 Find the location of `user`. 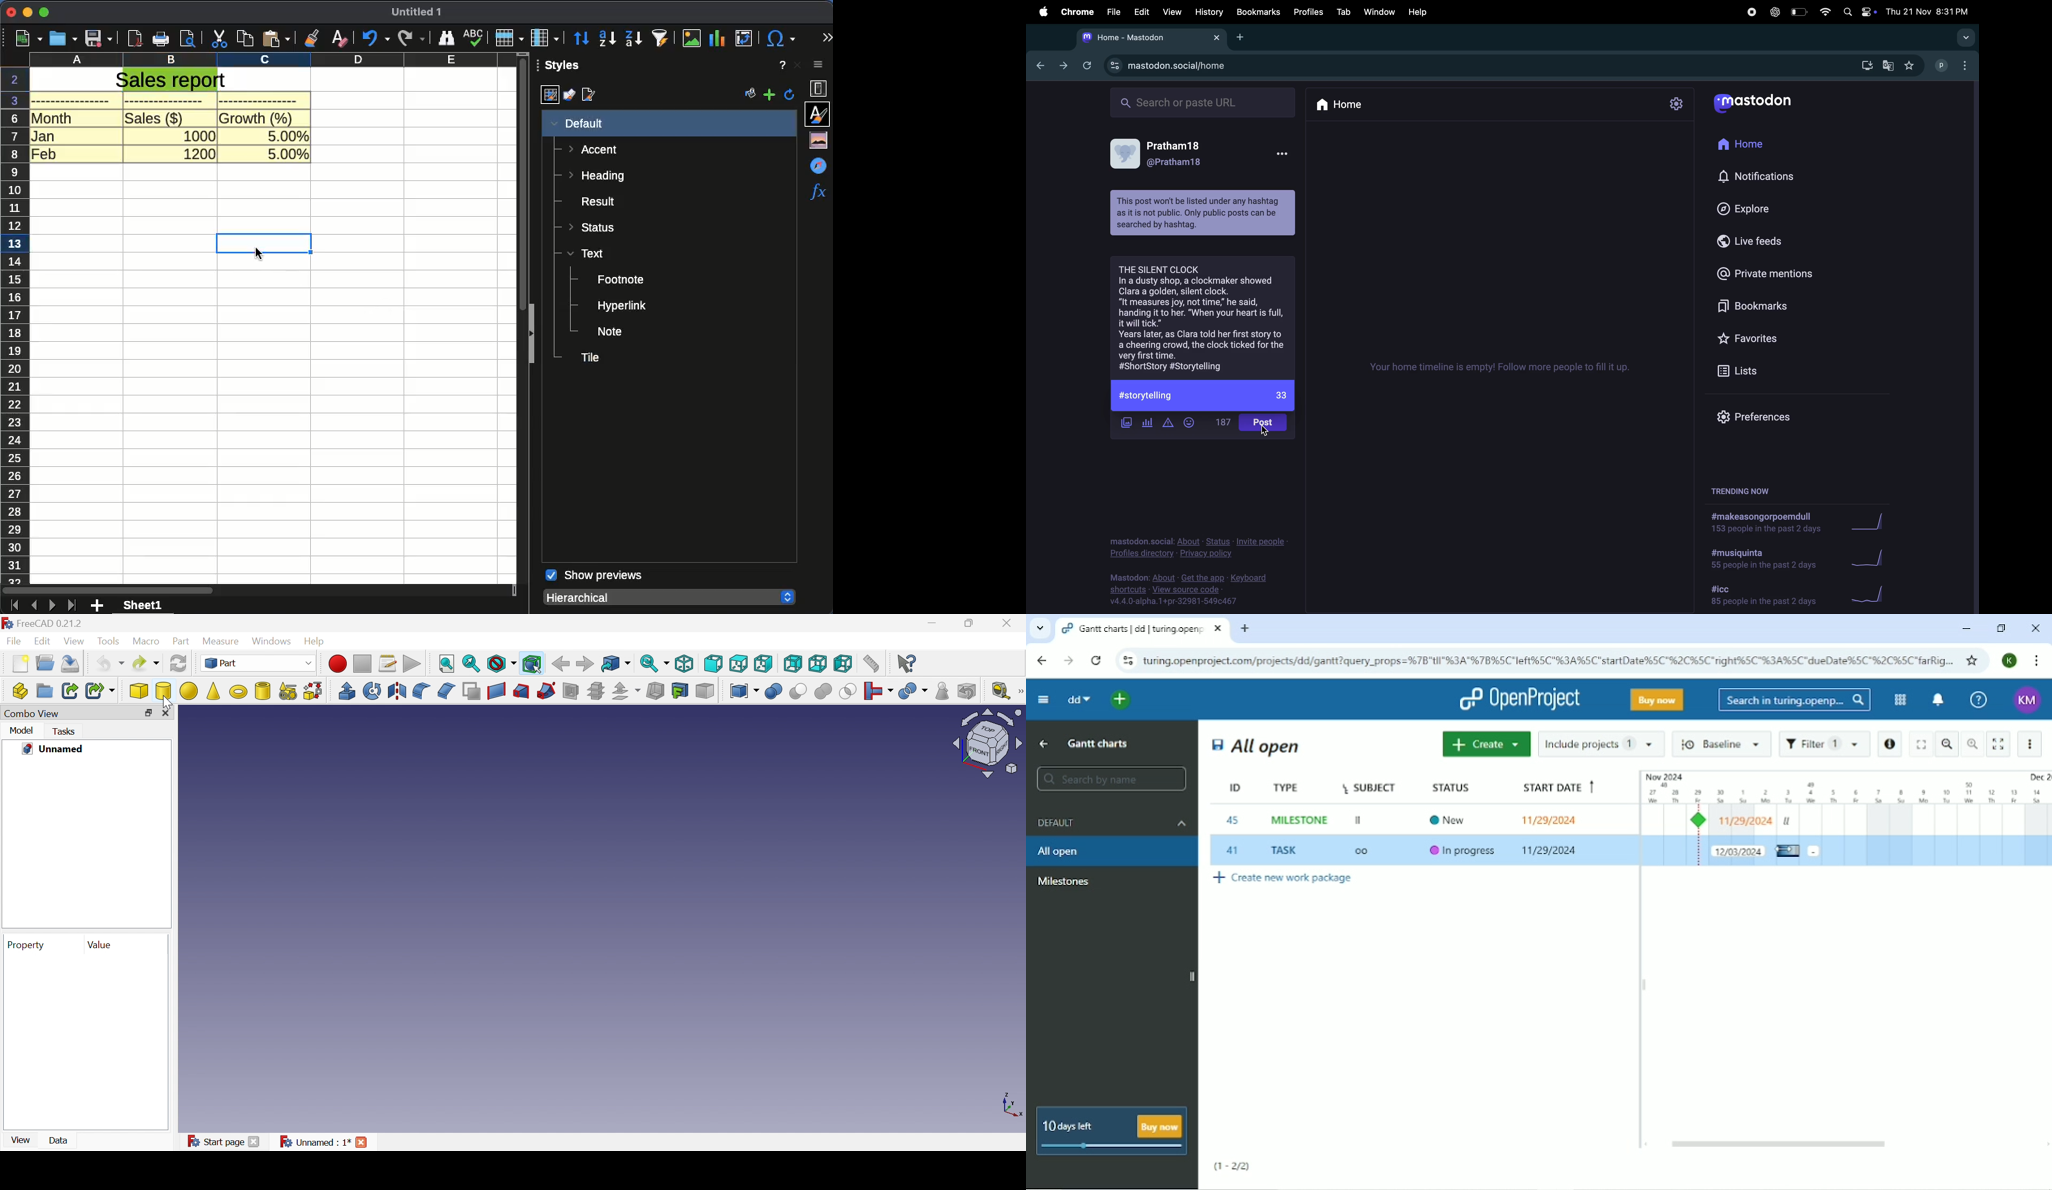

user is located at coordinates (1176, 162).